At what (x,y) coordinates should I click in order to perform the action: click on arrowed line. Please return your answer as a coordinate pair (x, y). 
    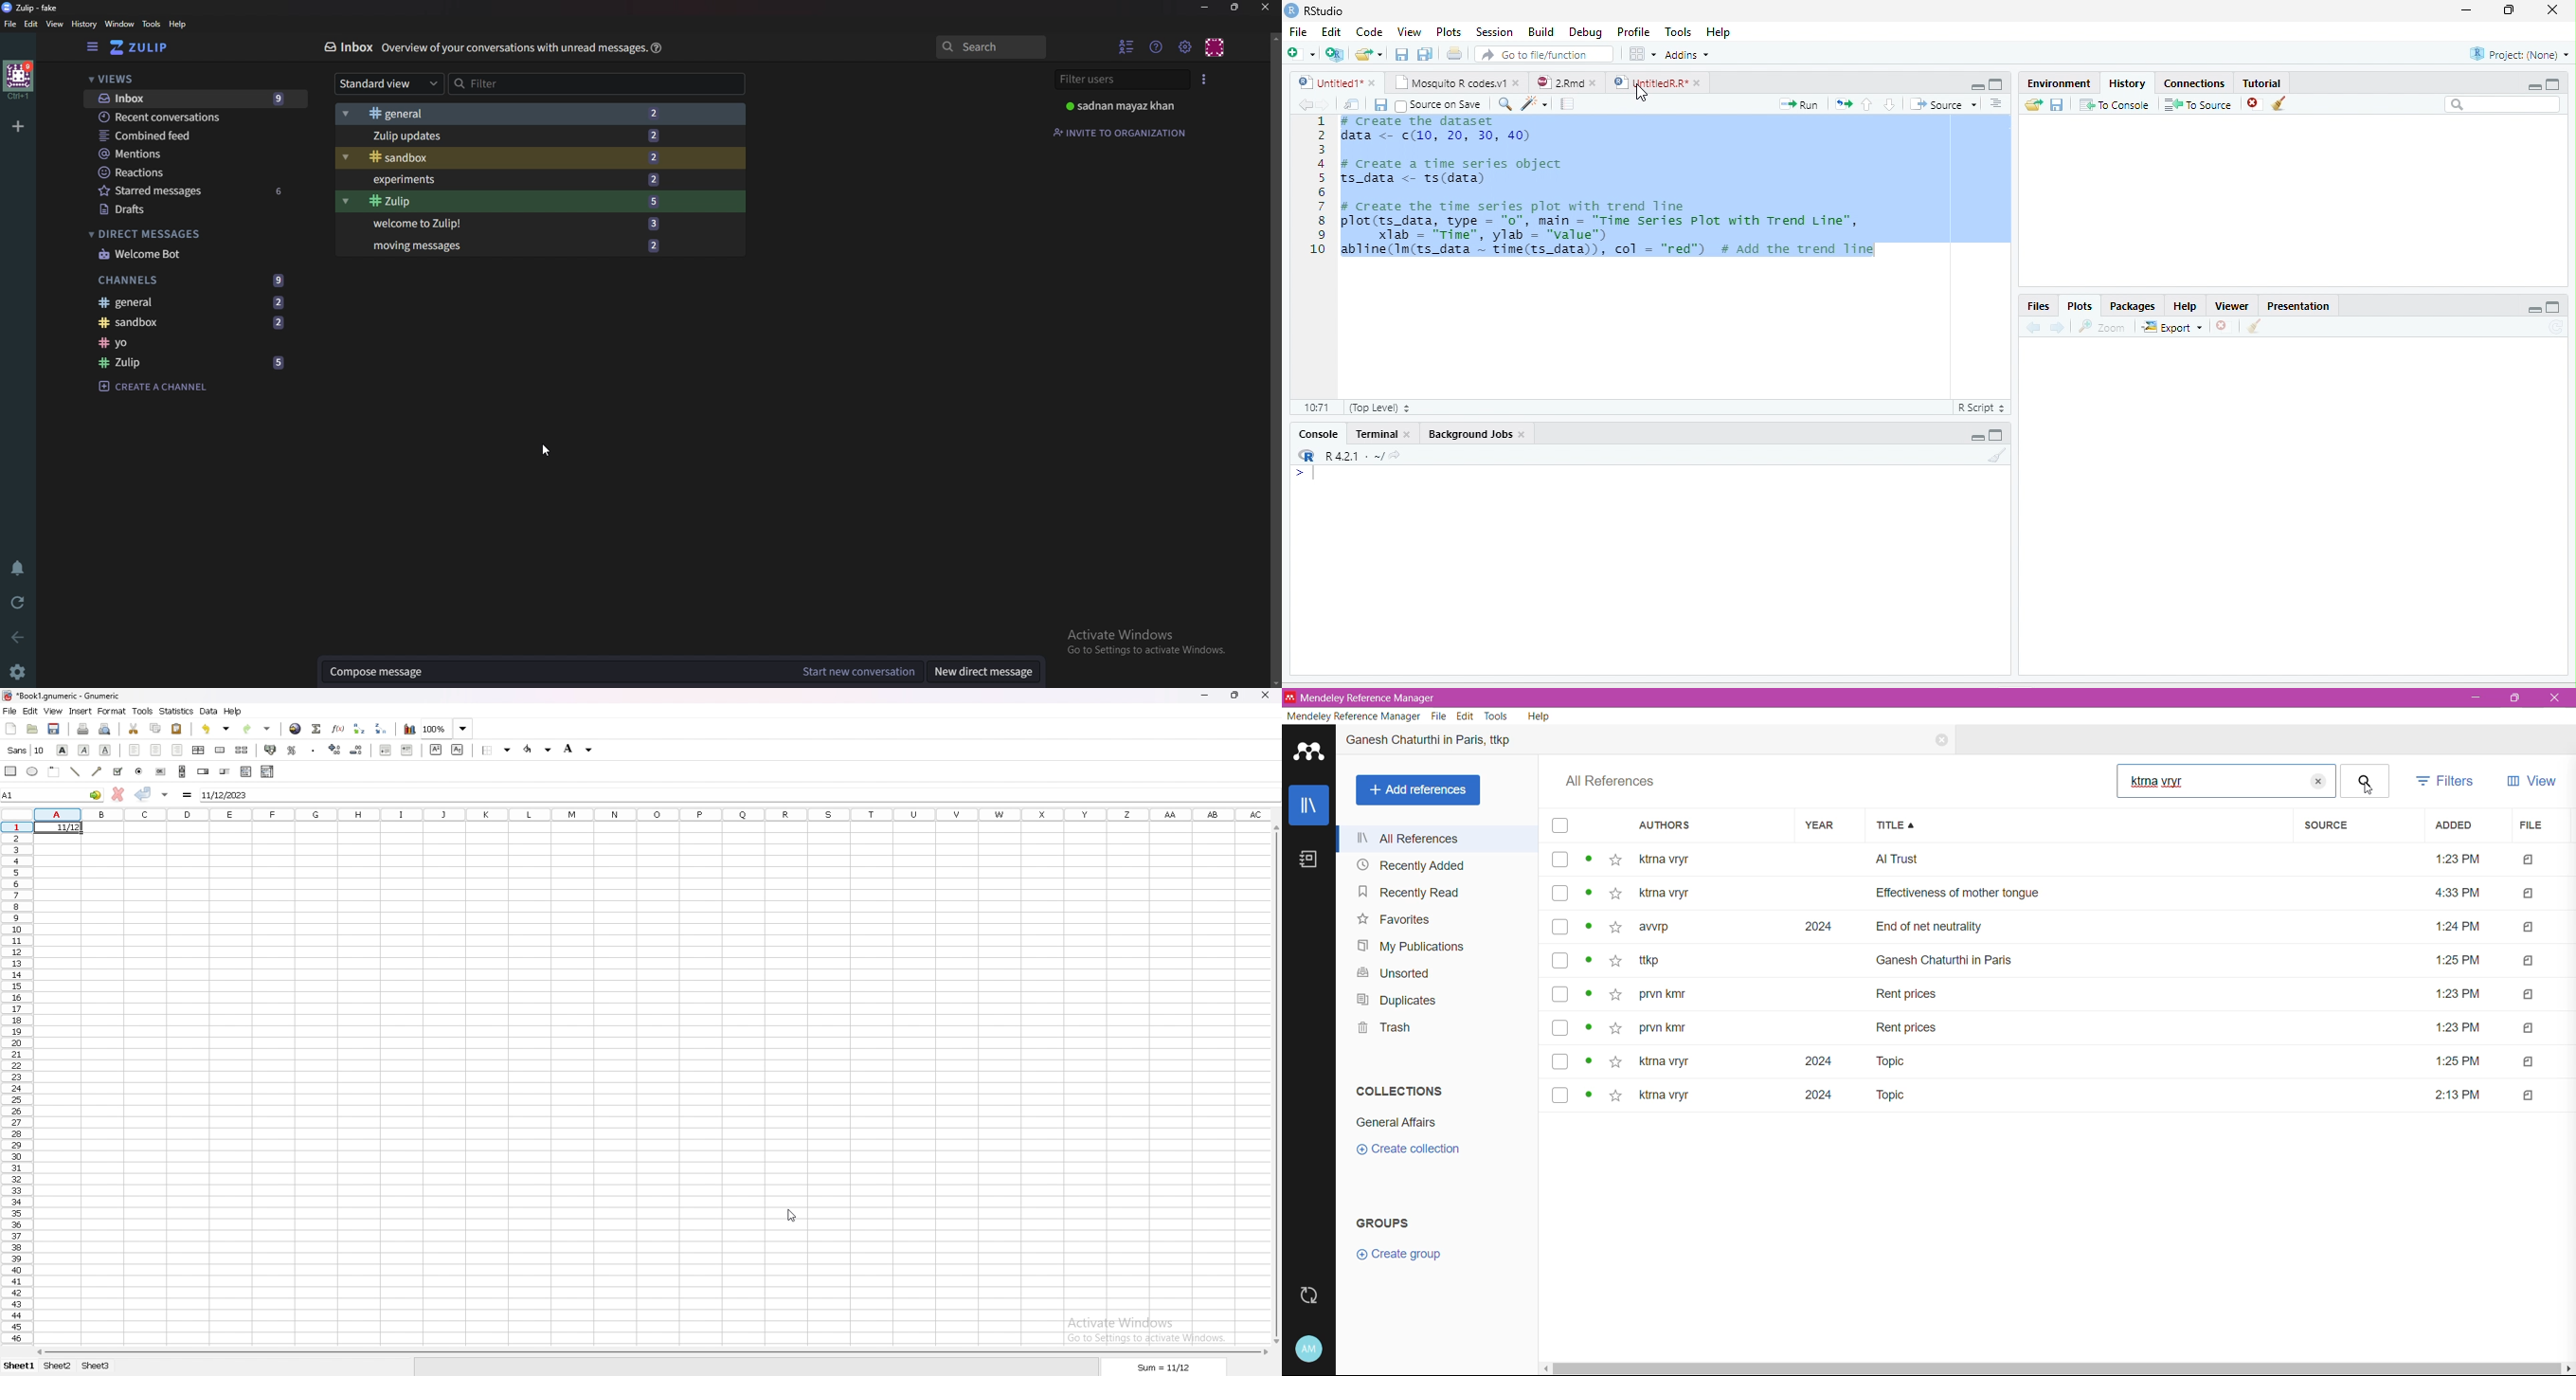
    Looking at the image, I should click on (98, 771).